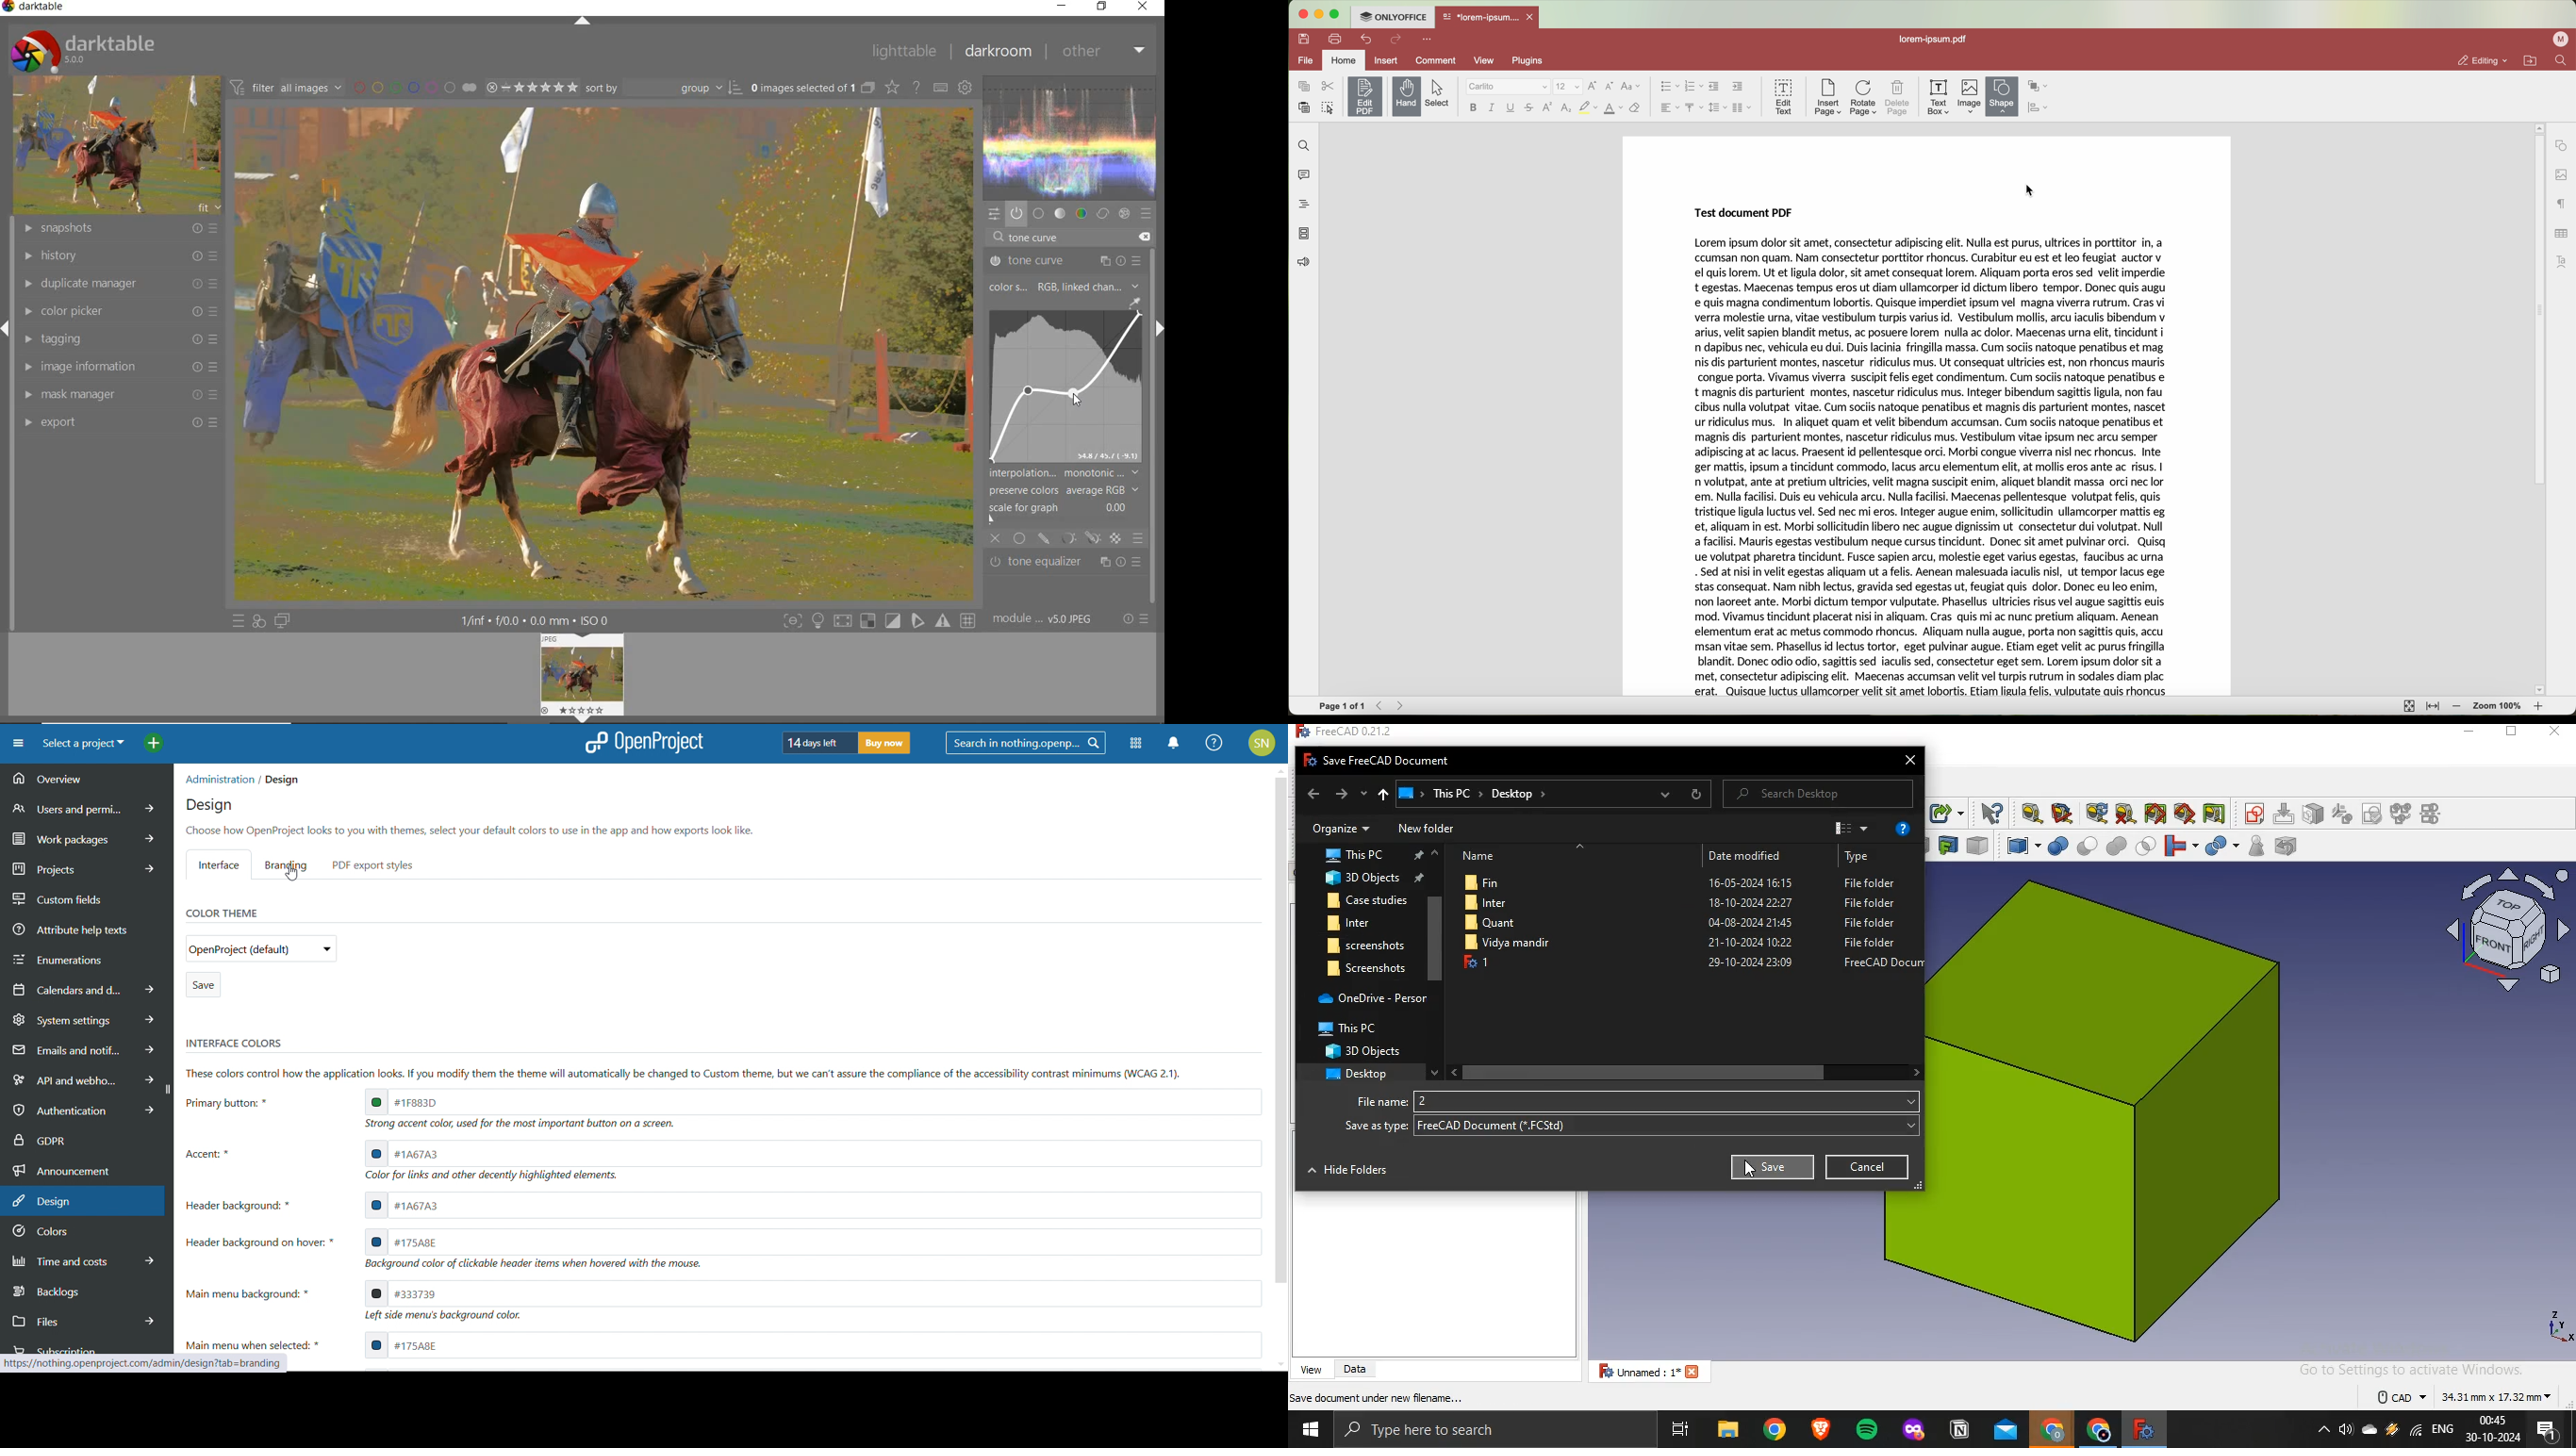 This screenshot has width=2576, height=1456. I want to click on rotate page, so click(1864, 98).